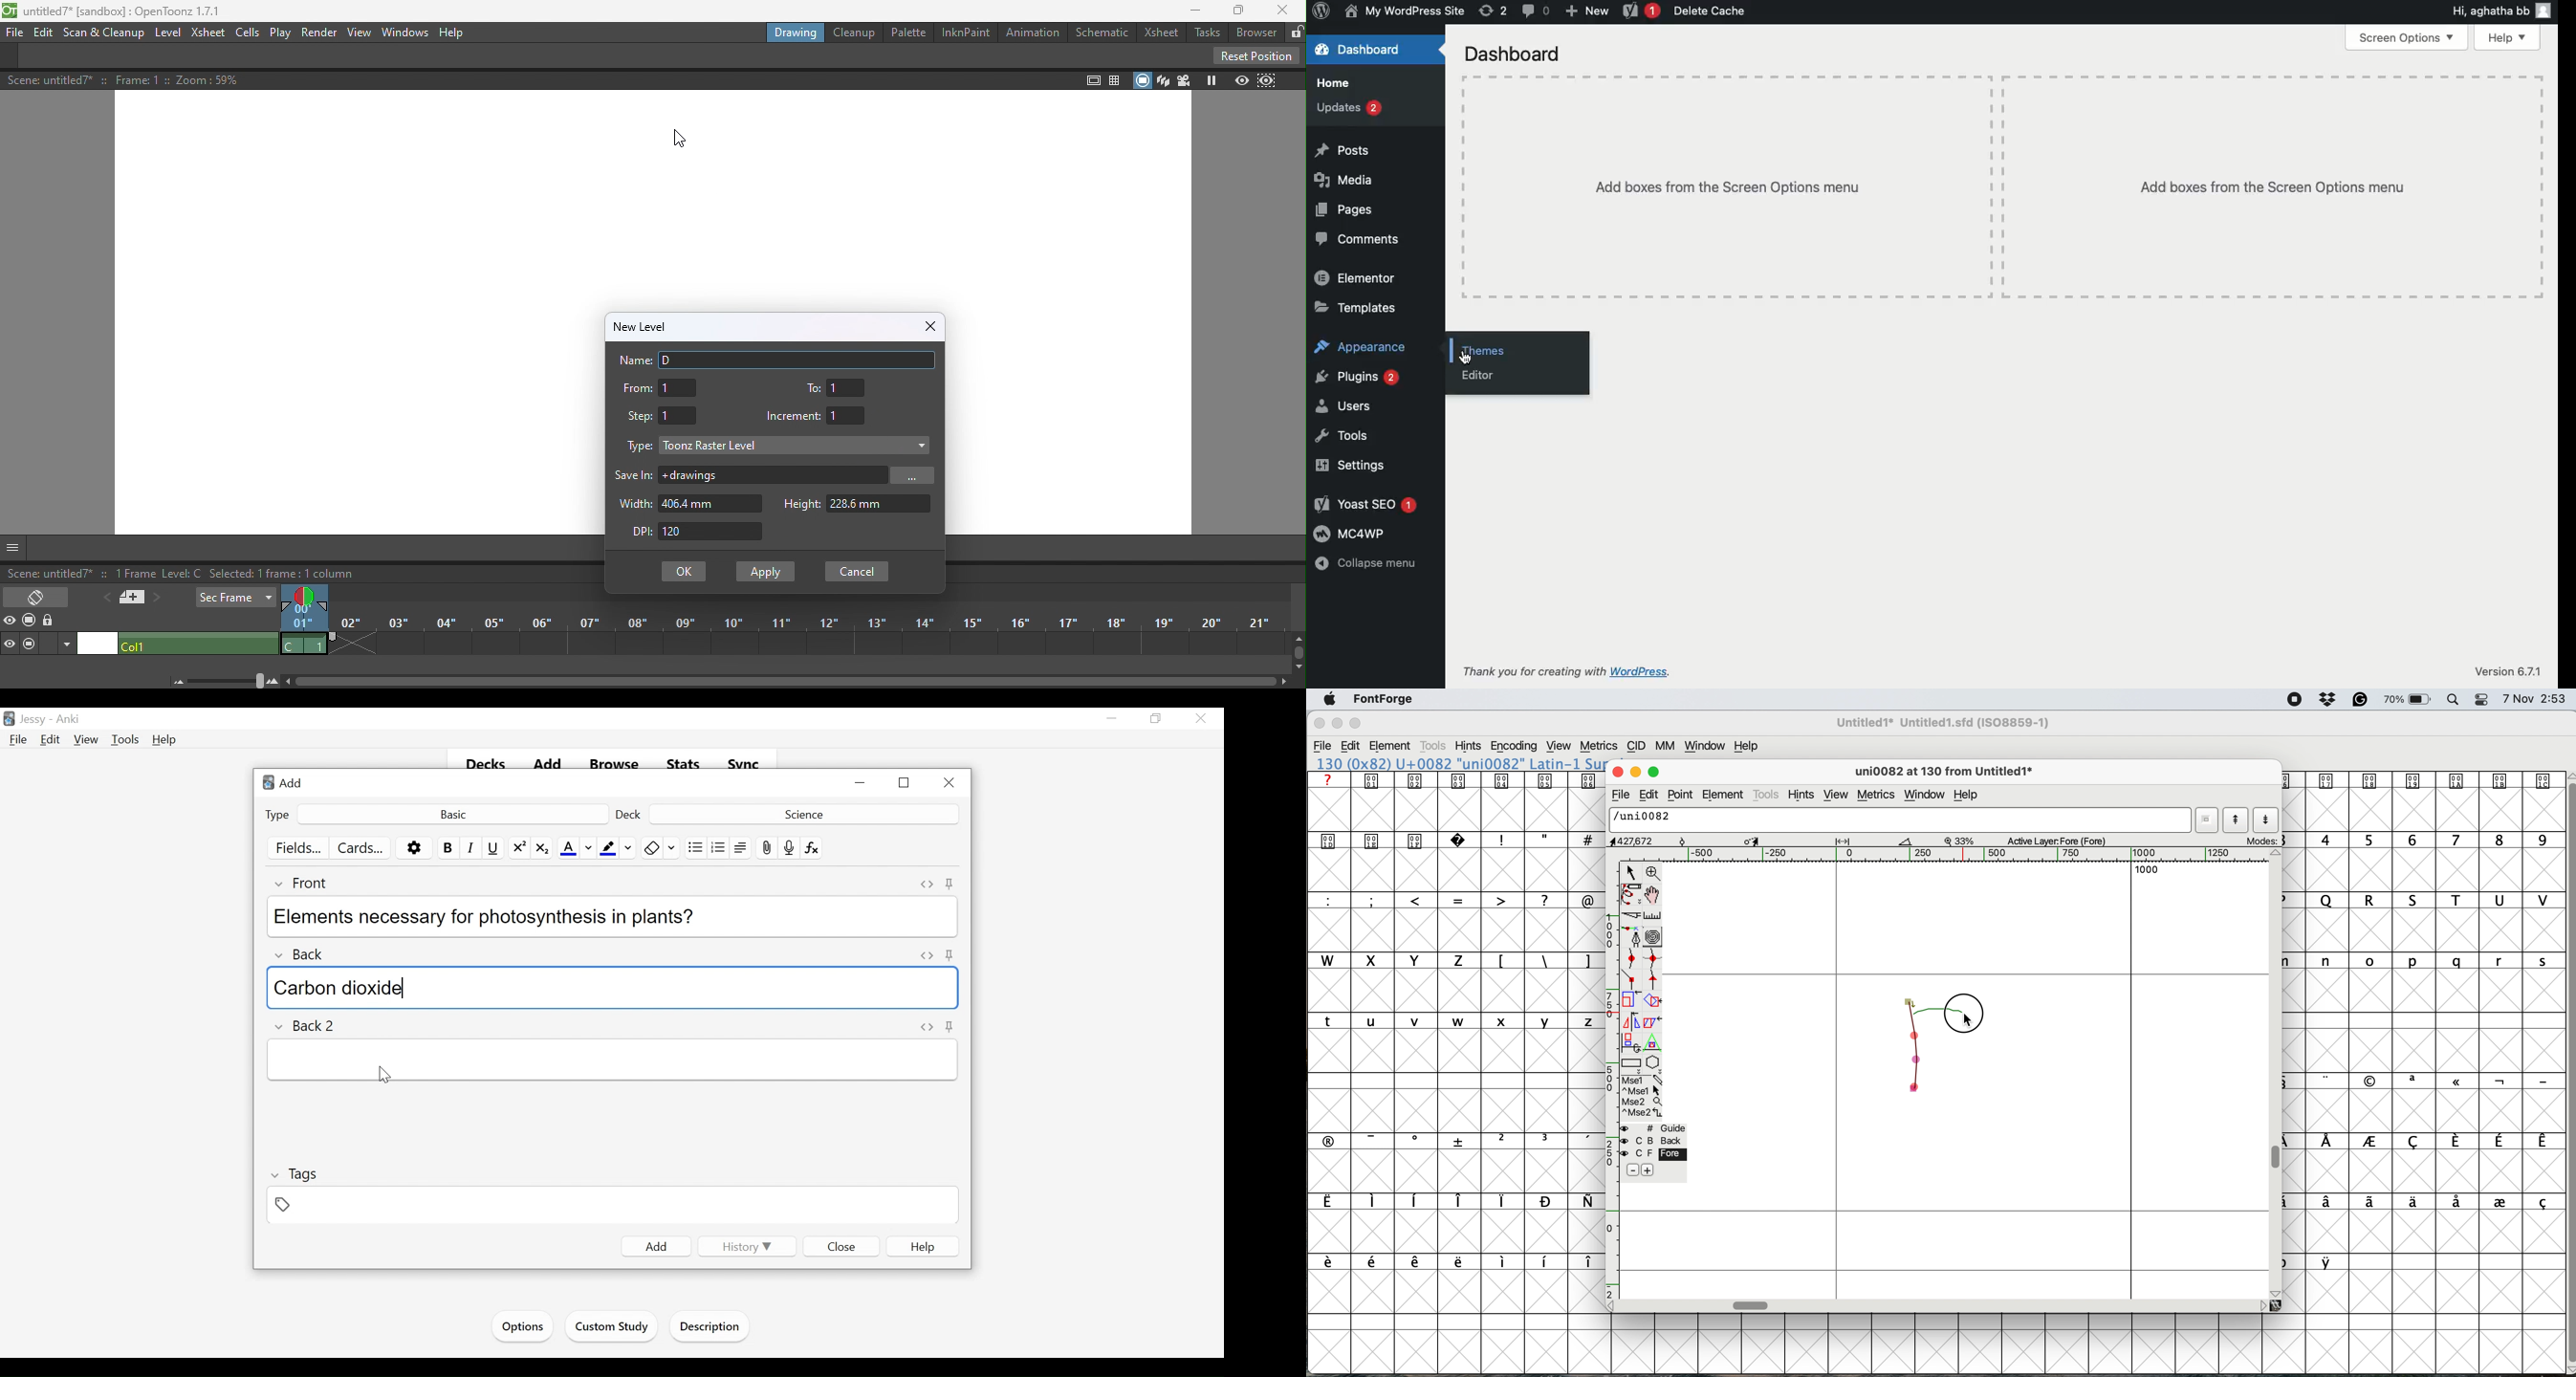 Image resolution: width=2576 pixels, height=1400 pixels. Describe the element at coordinates (671, 132) in the screenshot. I see `Cursor` at that location.